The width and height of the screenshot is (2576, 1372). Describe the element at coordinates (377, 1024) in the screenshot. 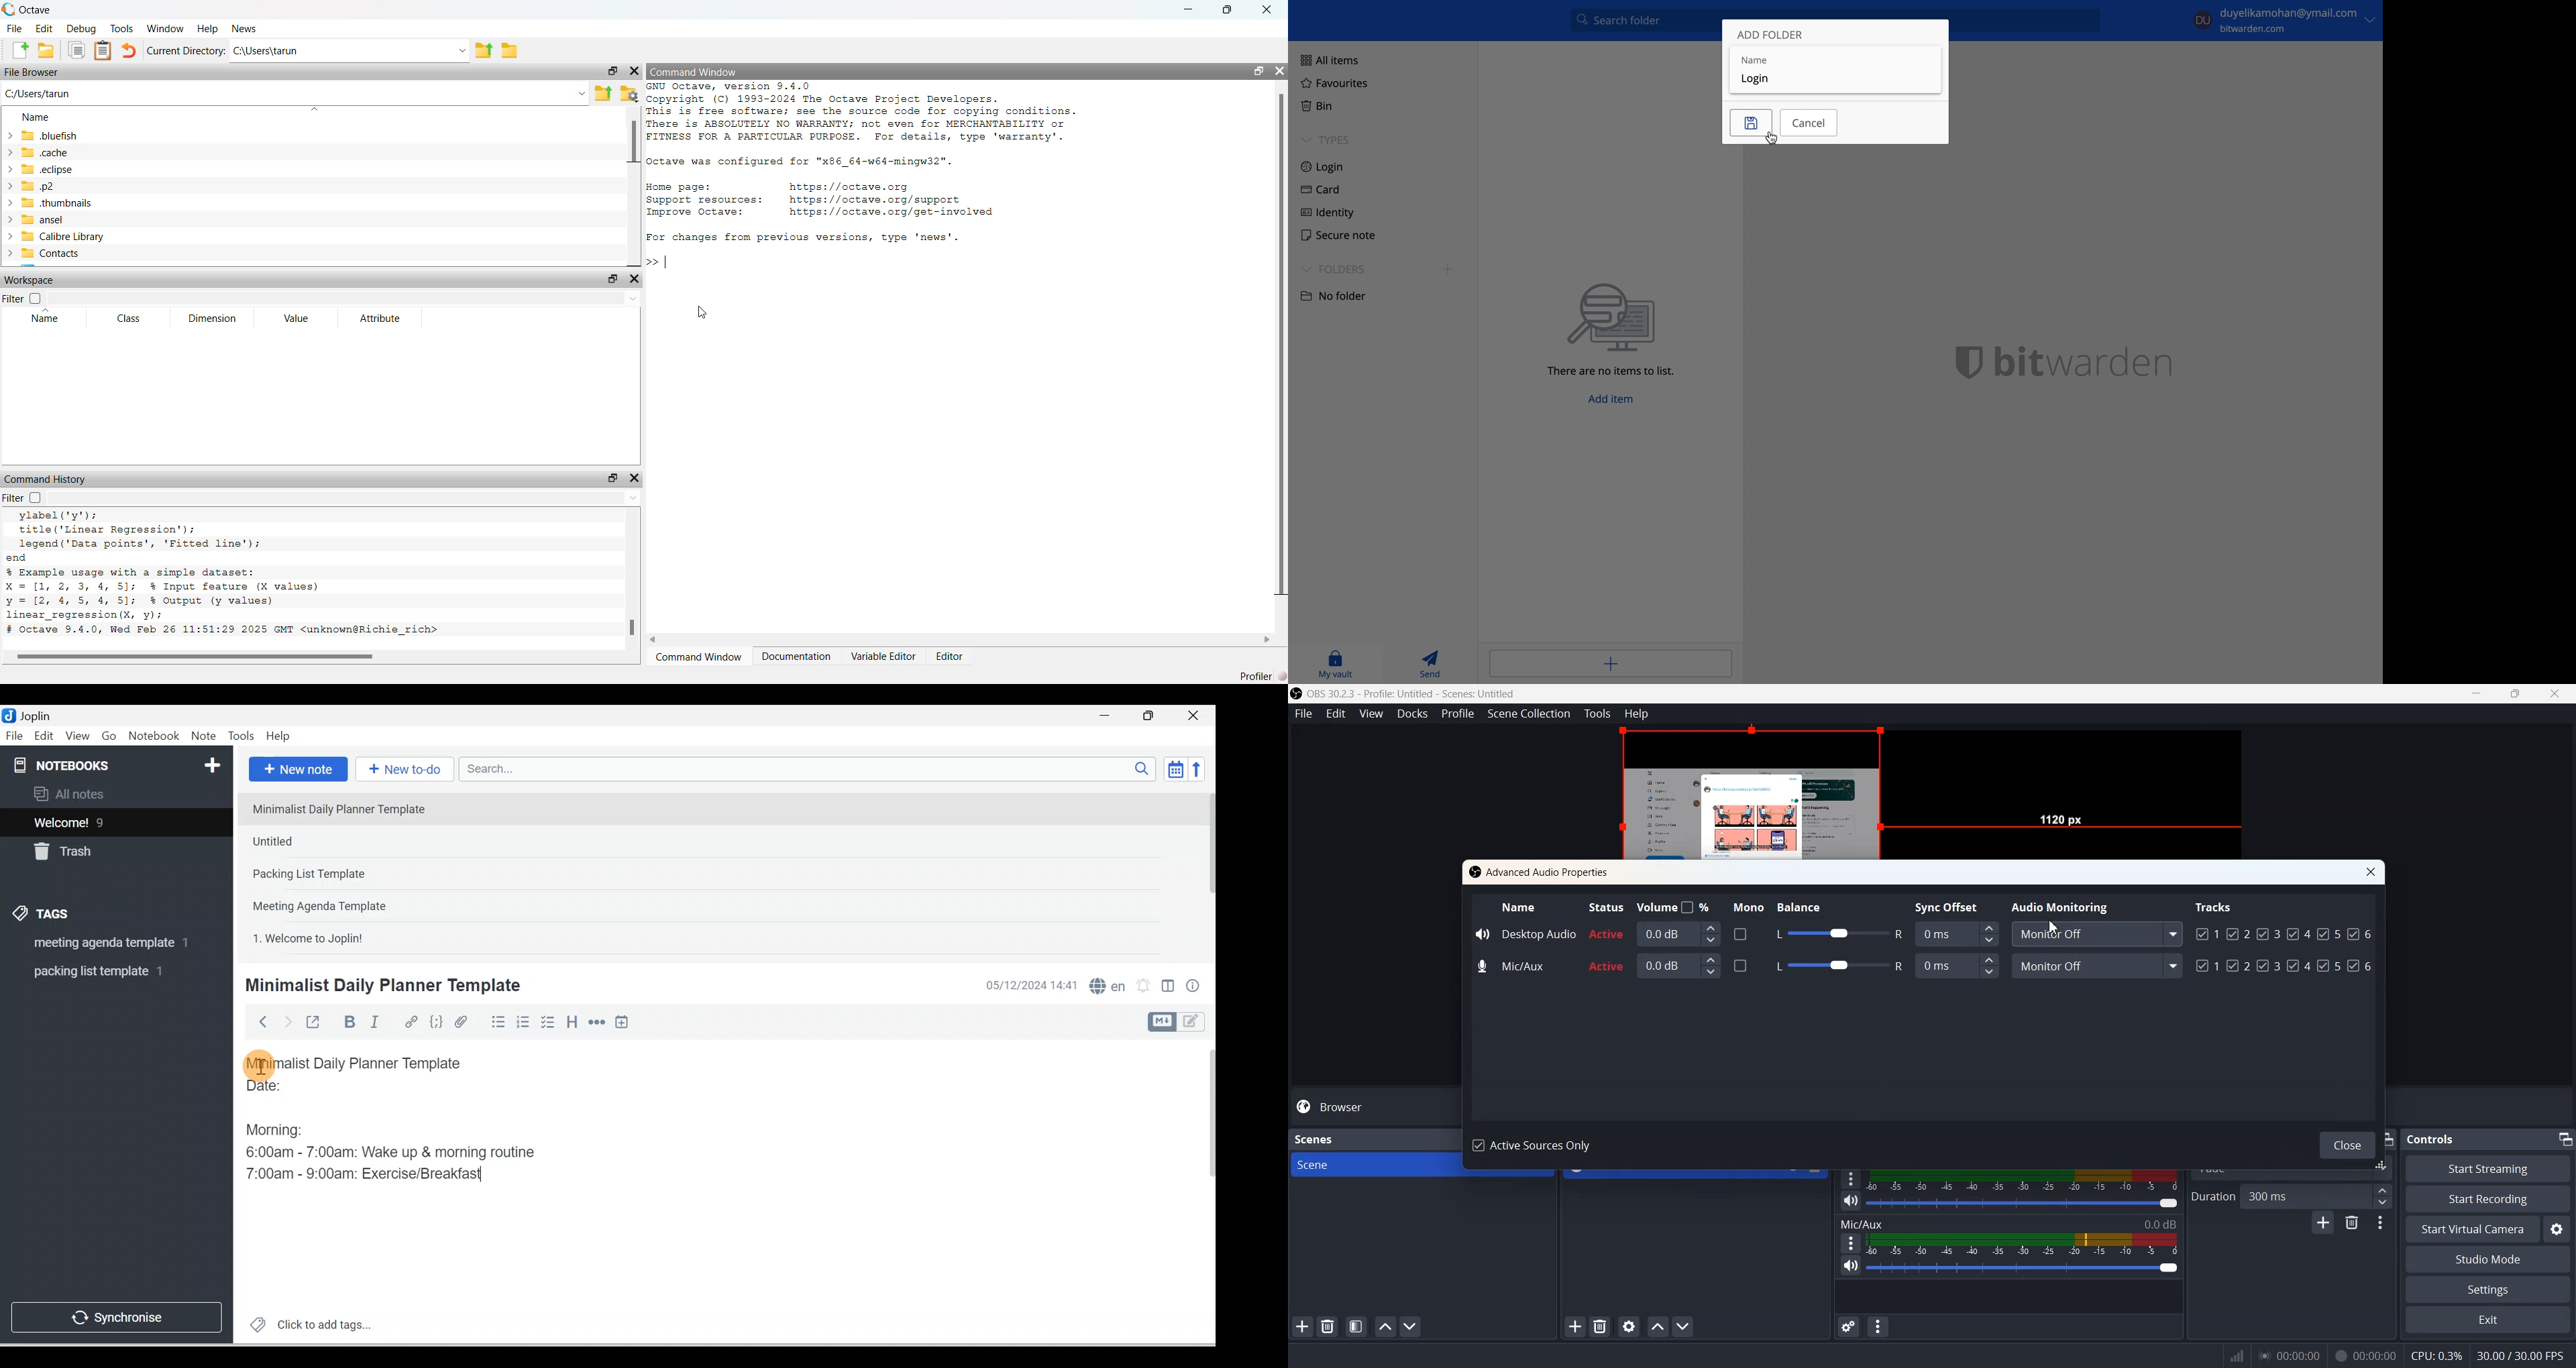

I see `Italic` at that location.